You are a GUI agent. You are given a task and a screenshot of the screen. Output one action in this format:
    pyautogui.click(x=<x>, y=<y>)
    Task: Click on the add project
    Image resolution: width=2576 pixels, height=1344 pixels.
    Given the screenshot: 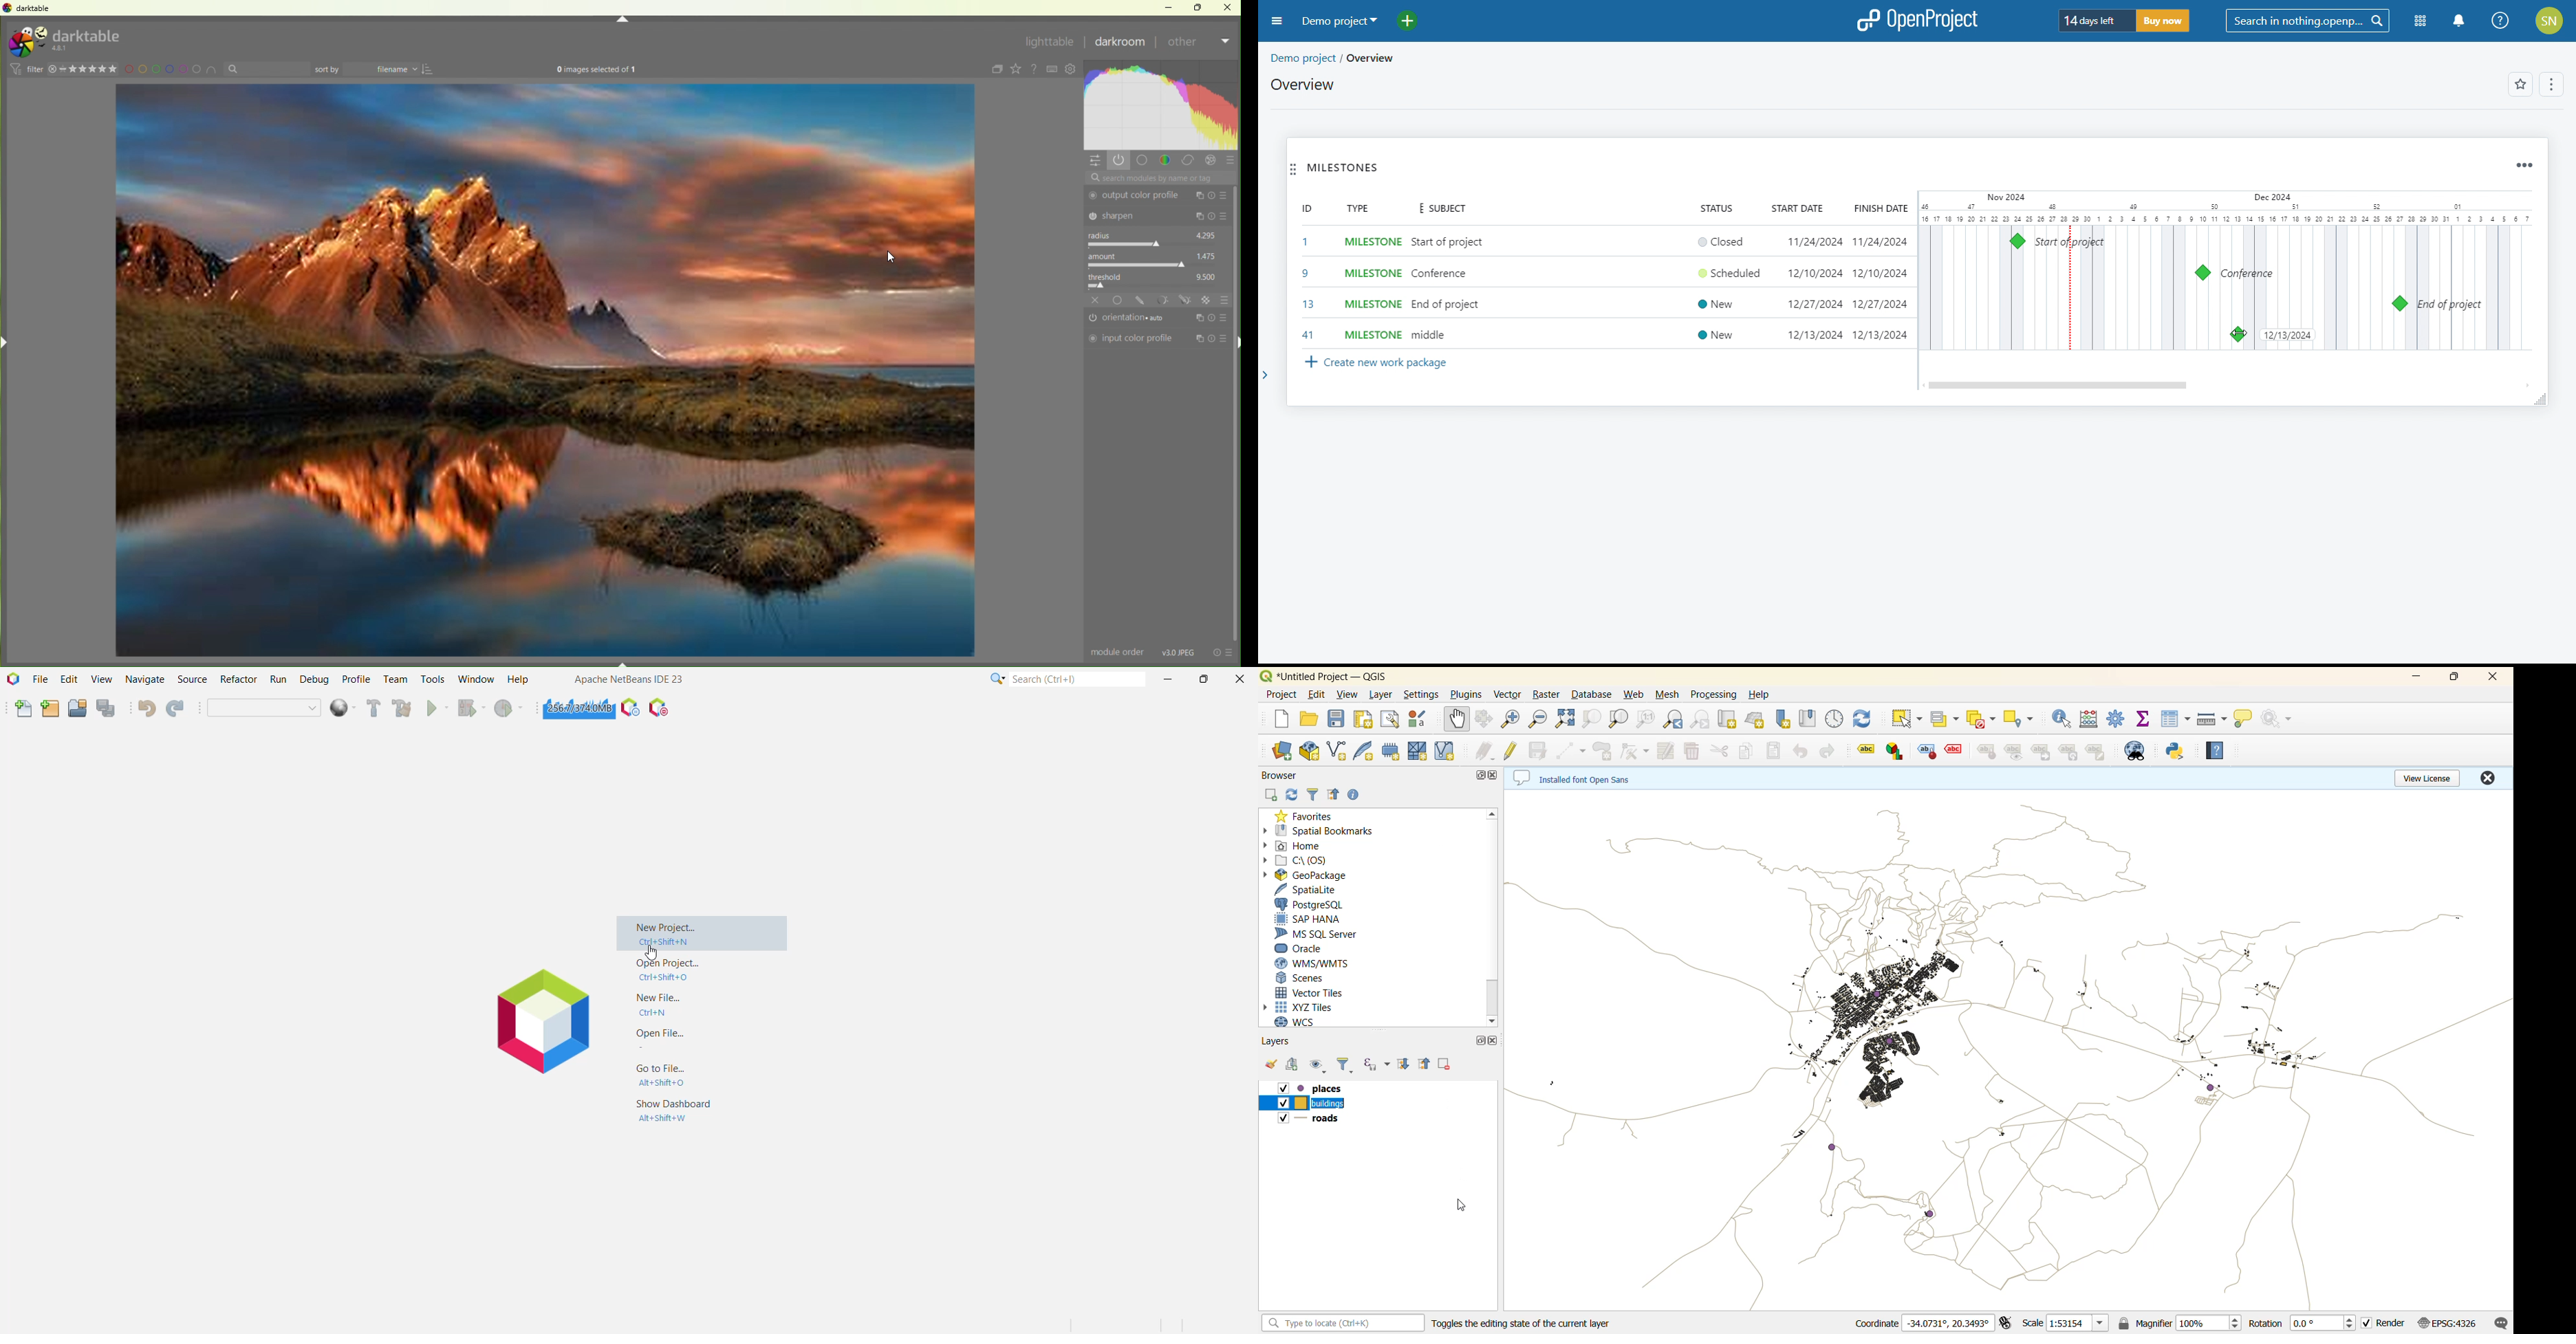 What is the action you would take?
    pyautogui.click(x=1415, y=21)
    